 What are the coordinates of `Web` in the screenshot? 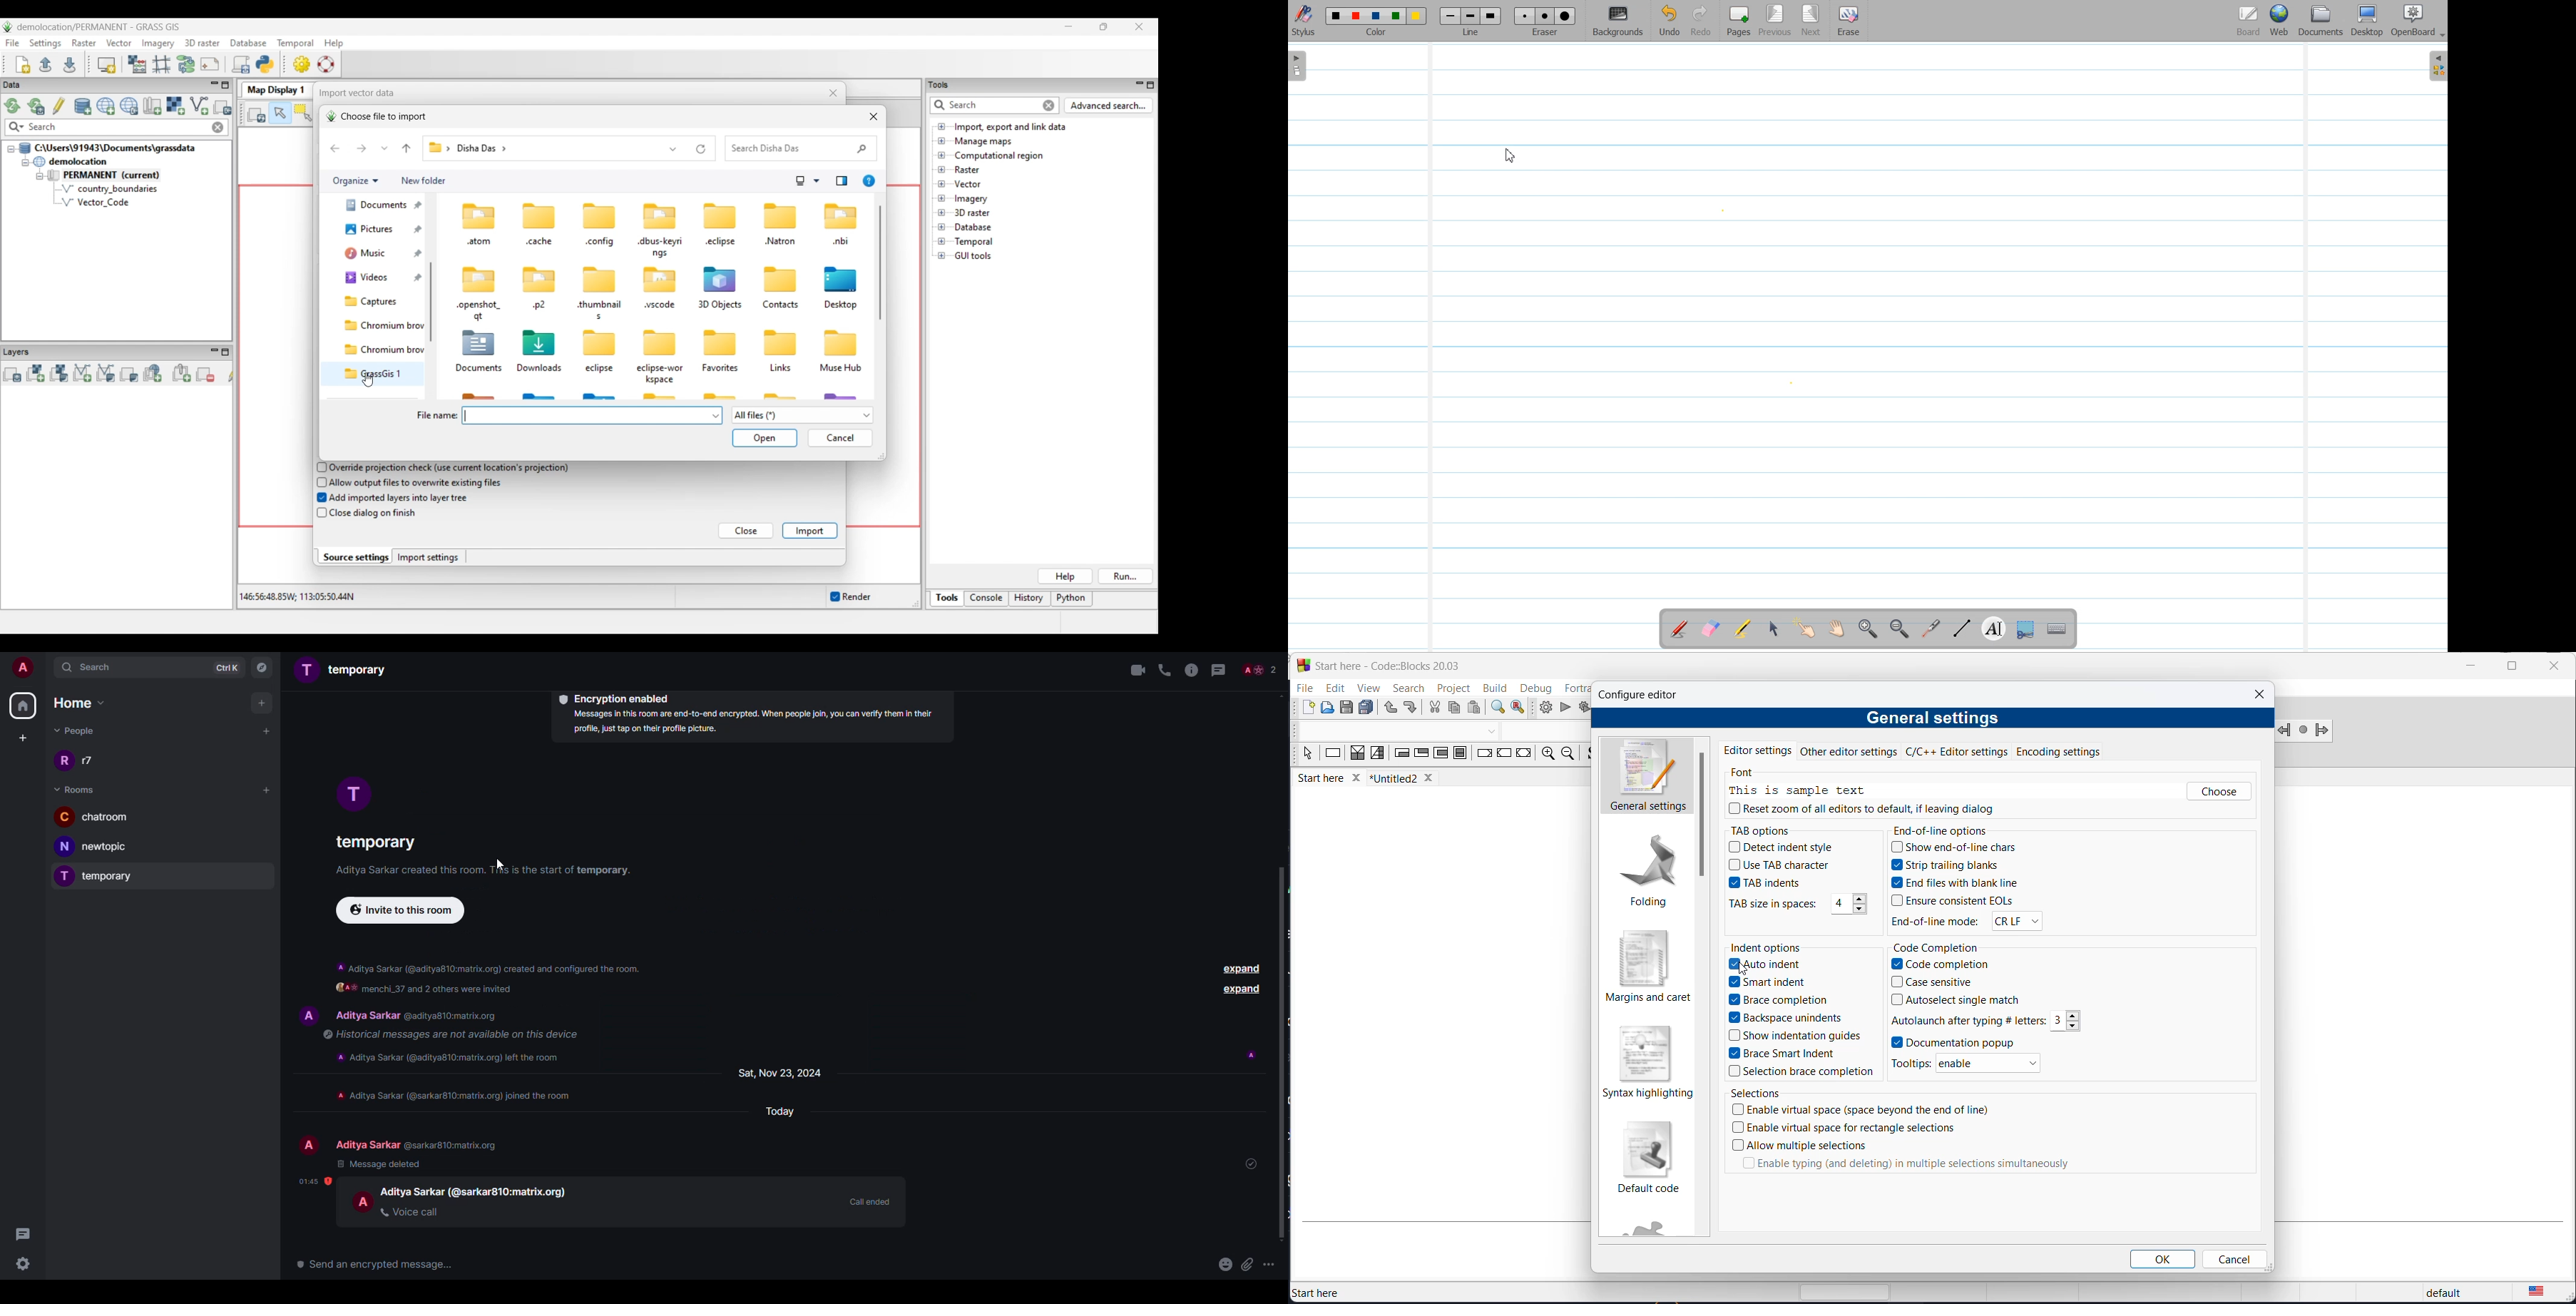 It's located at (2280, 21).